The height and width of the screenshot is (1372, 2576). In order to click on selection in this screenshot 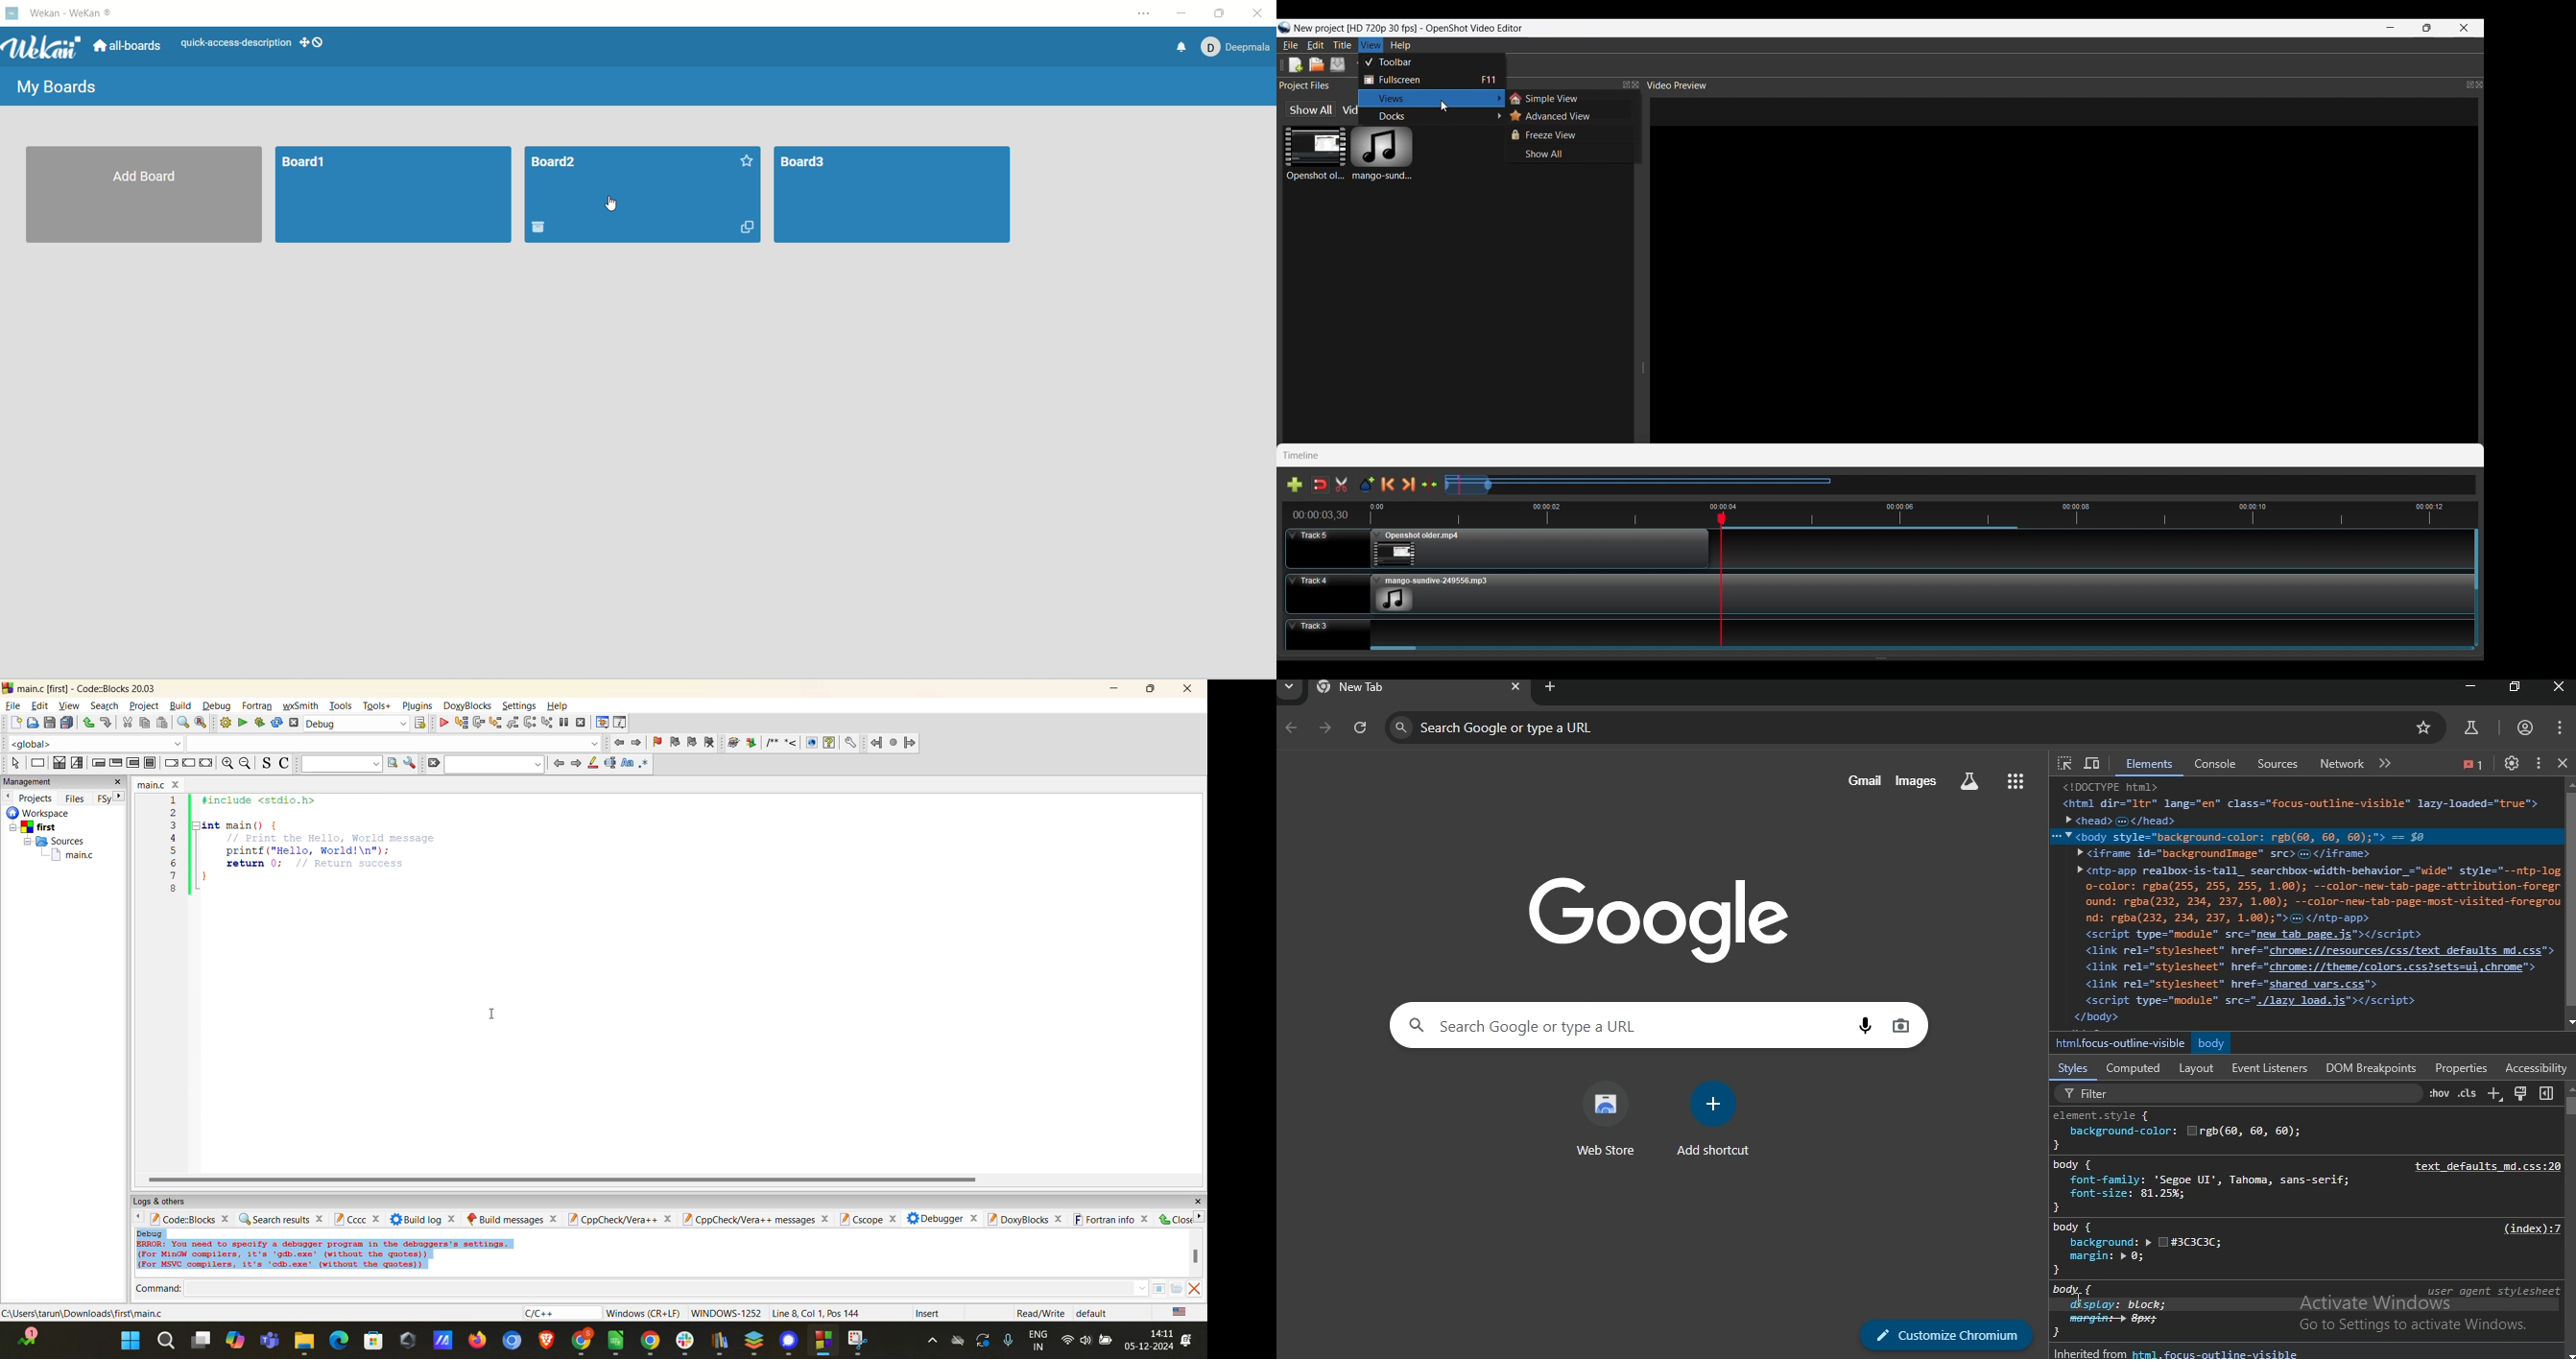, I will do `click(77, 764)`.